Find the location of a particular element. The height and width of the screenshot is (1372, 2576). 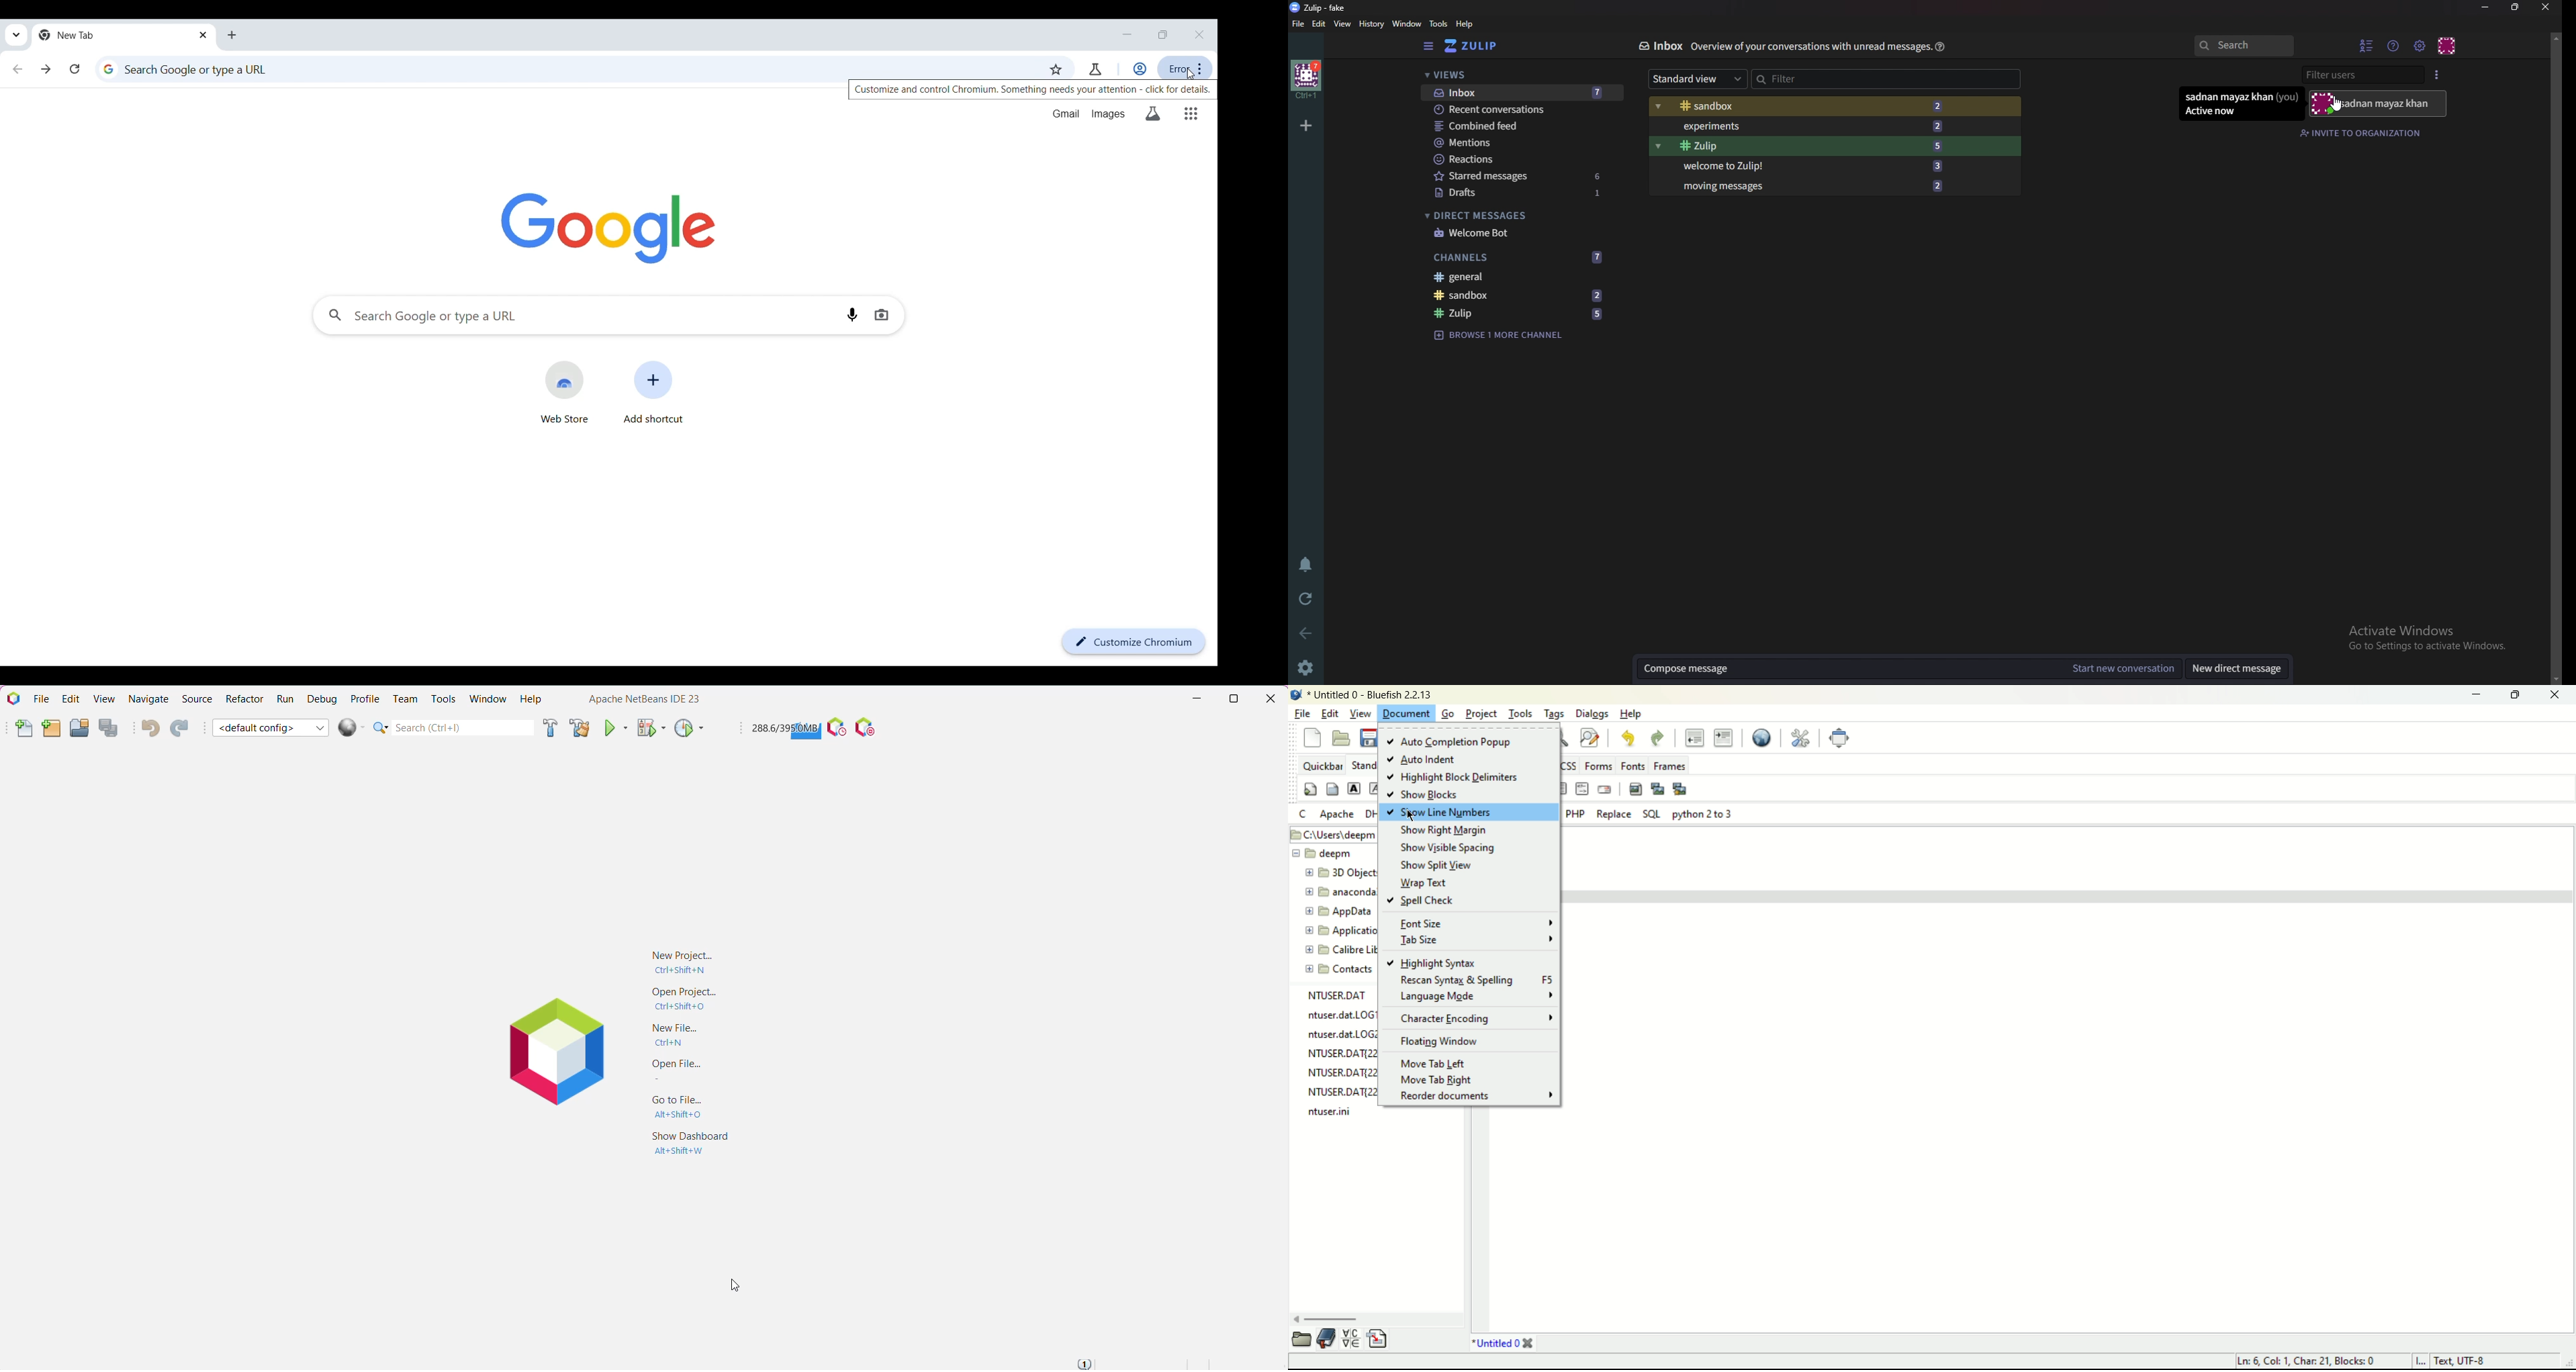

resize is located at coordinates (1163, 34).